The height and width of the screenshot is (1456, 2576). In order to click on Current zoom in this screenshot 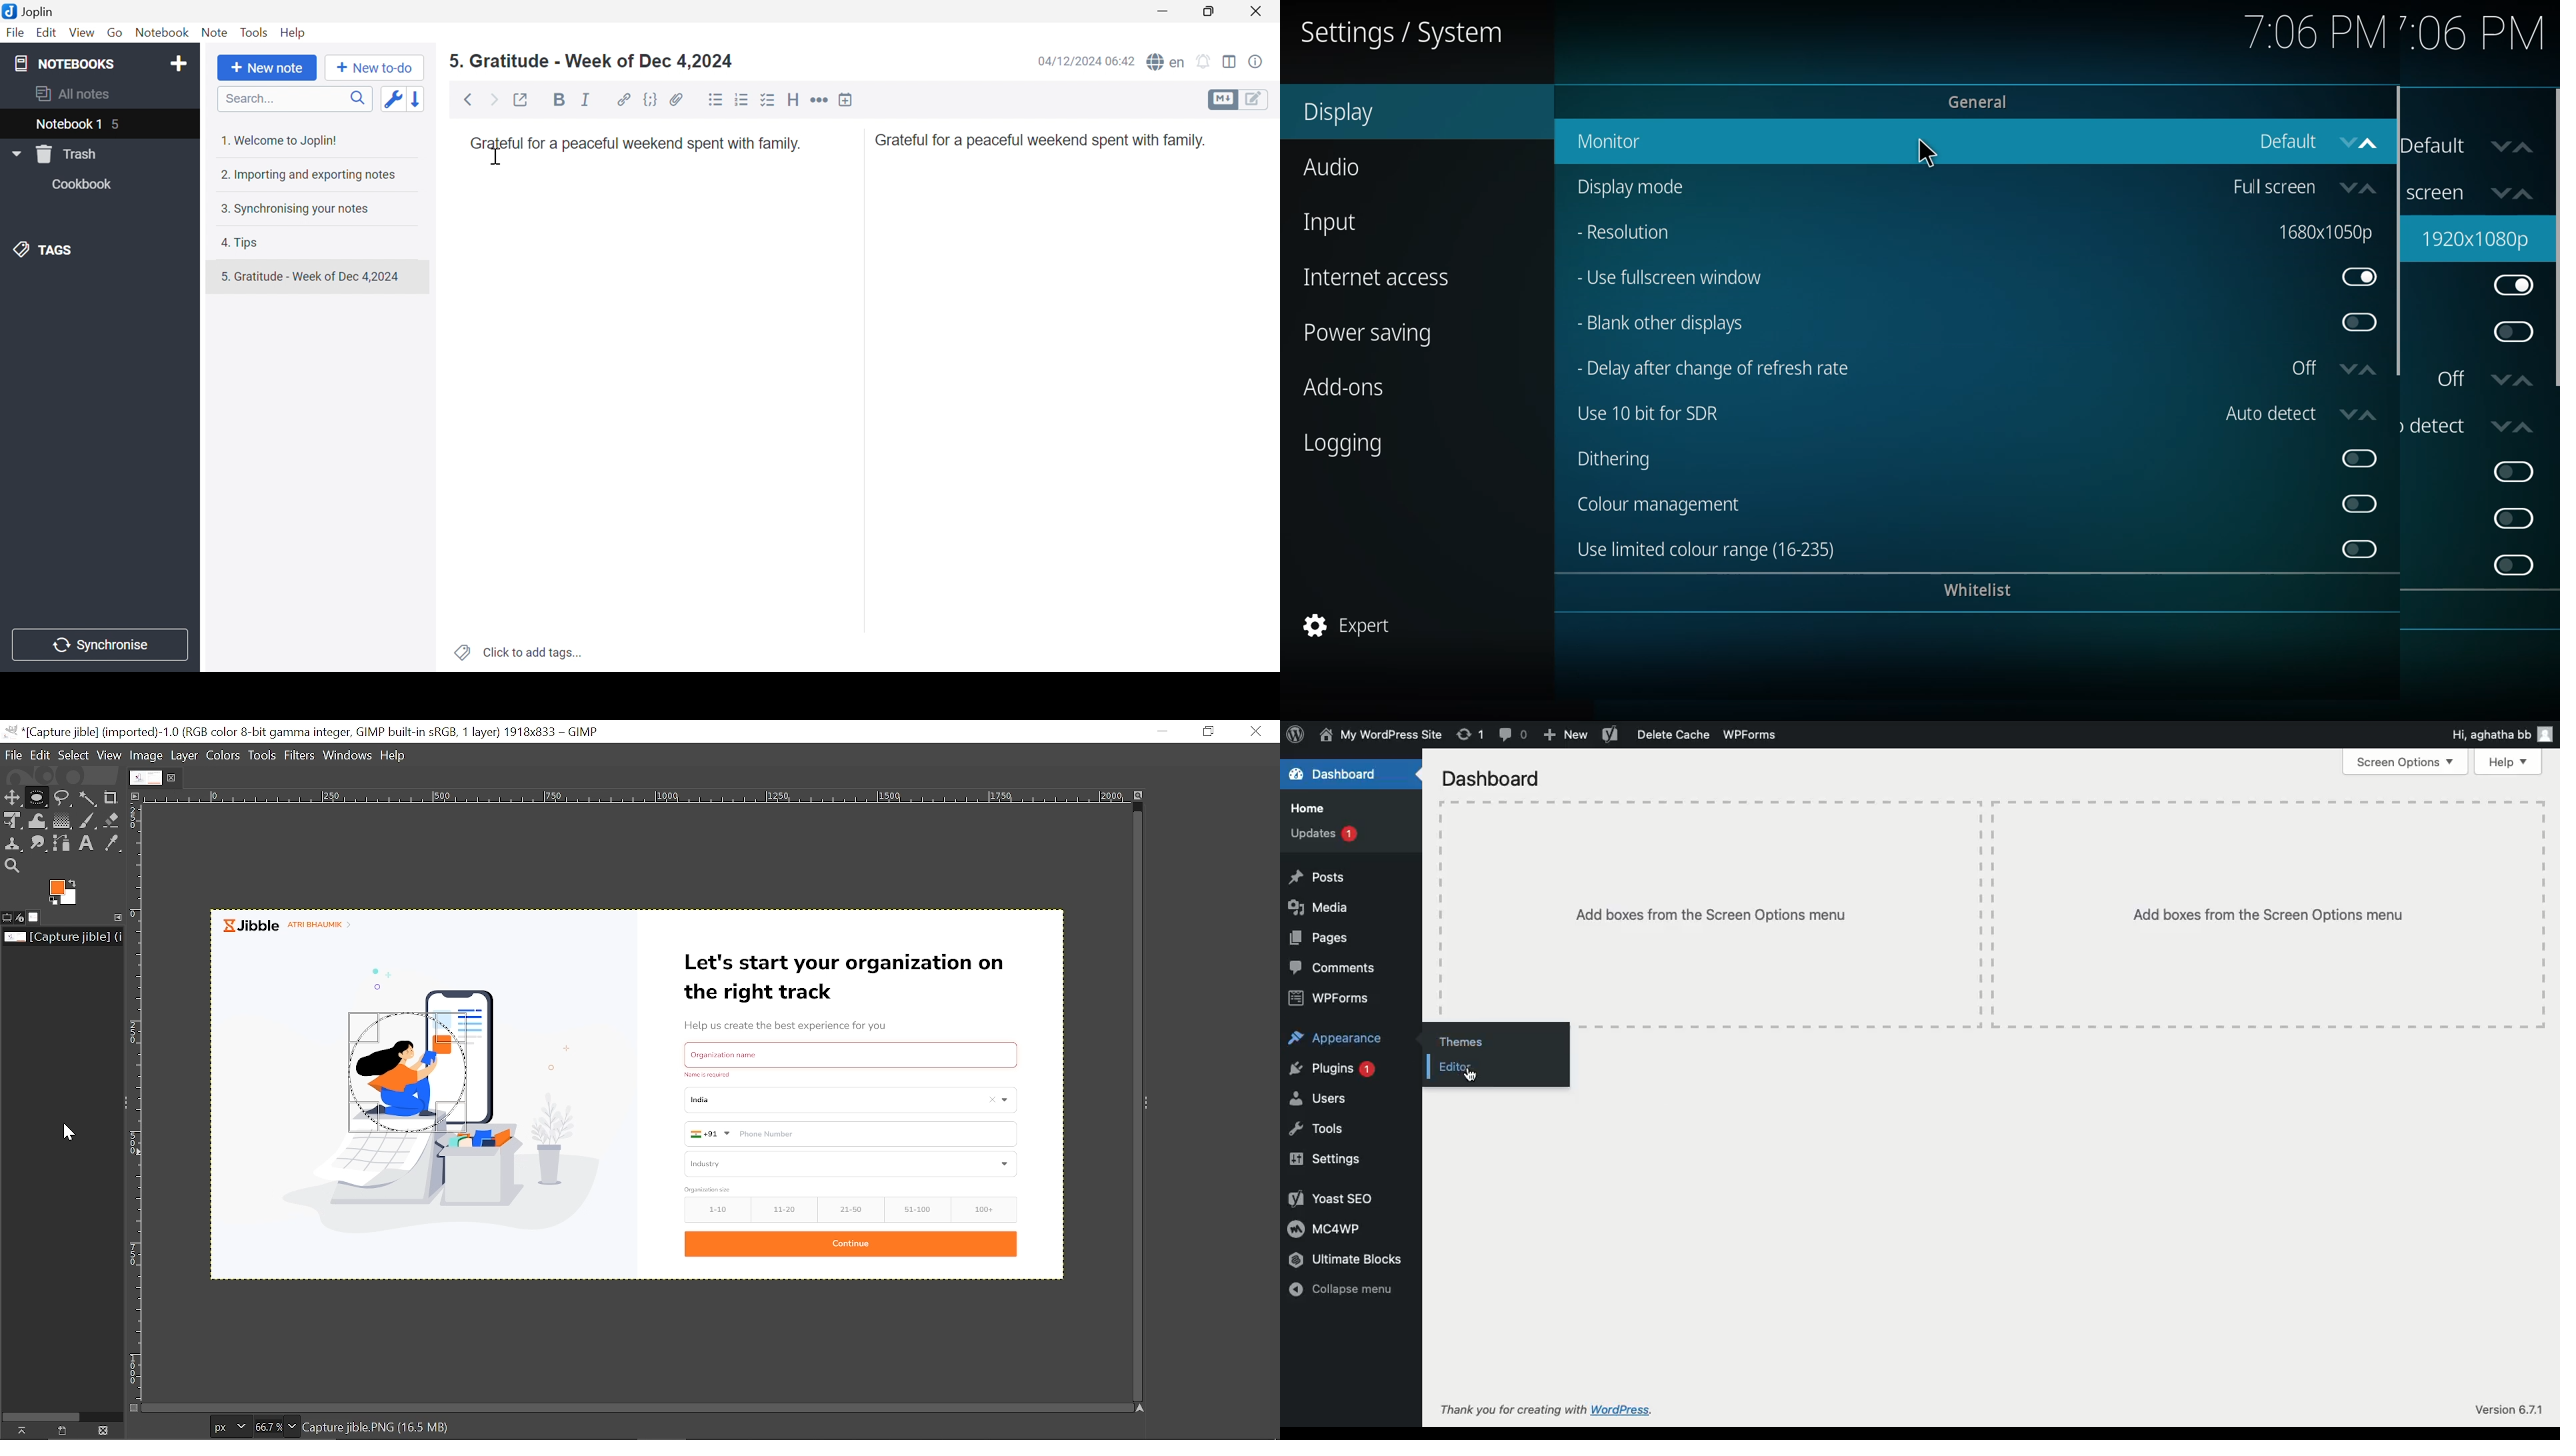, I will do `click(266, 1427)`.